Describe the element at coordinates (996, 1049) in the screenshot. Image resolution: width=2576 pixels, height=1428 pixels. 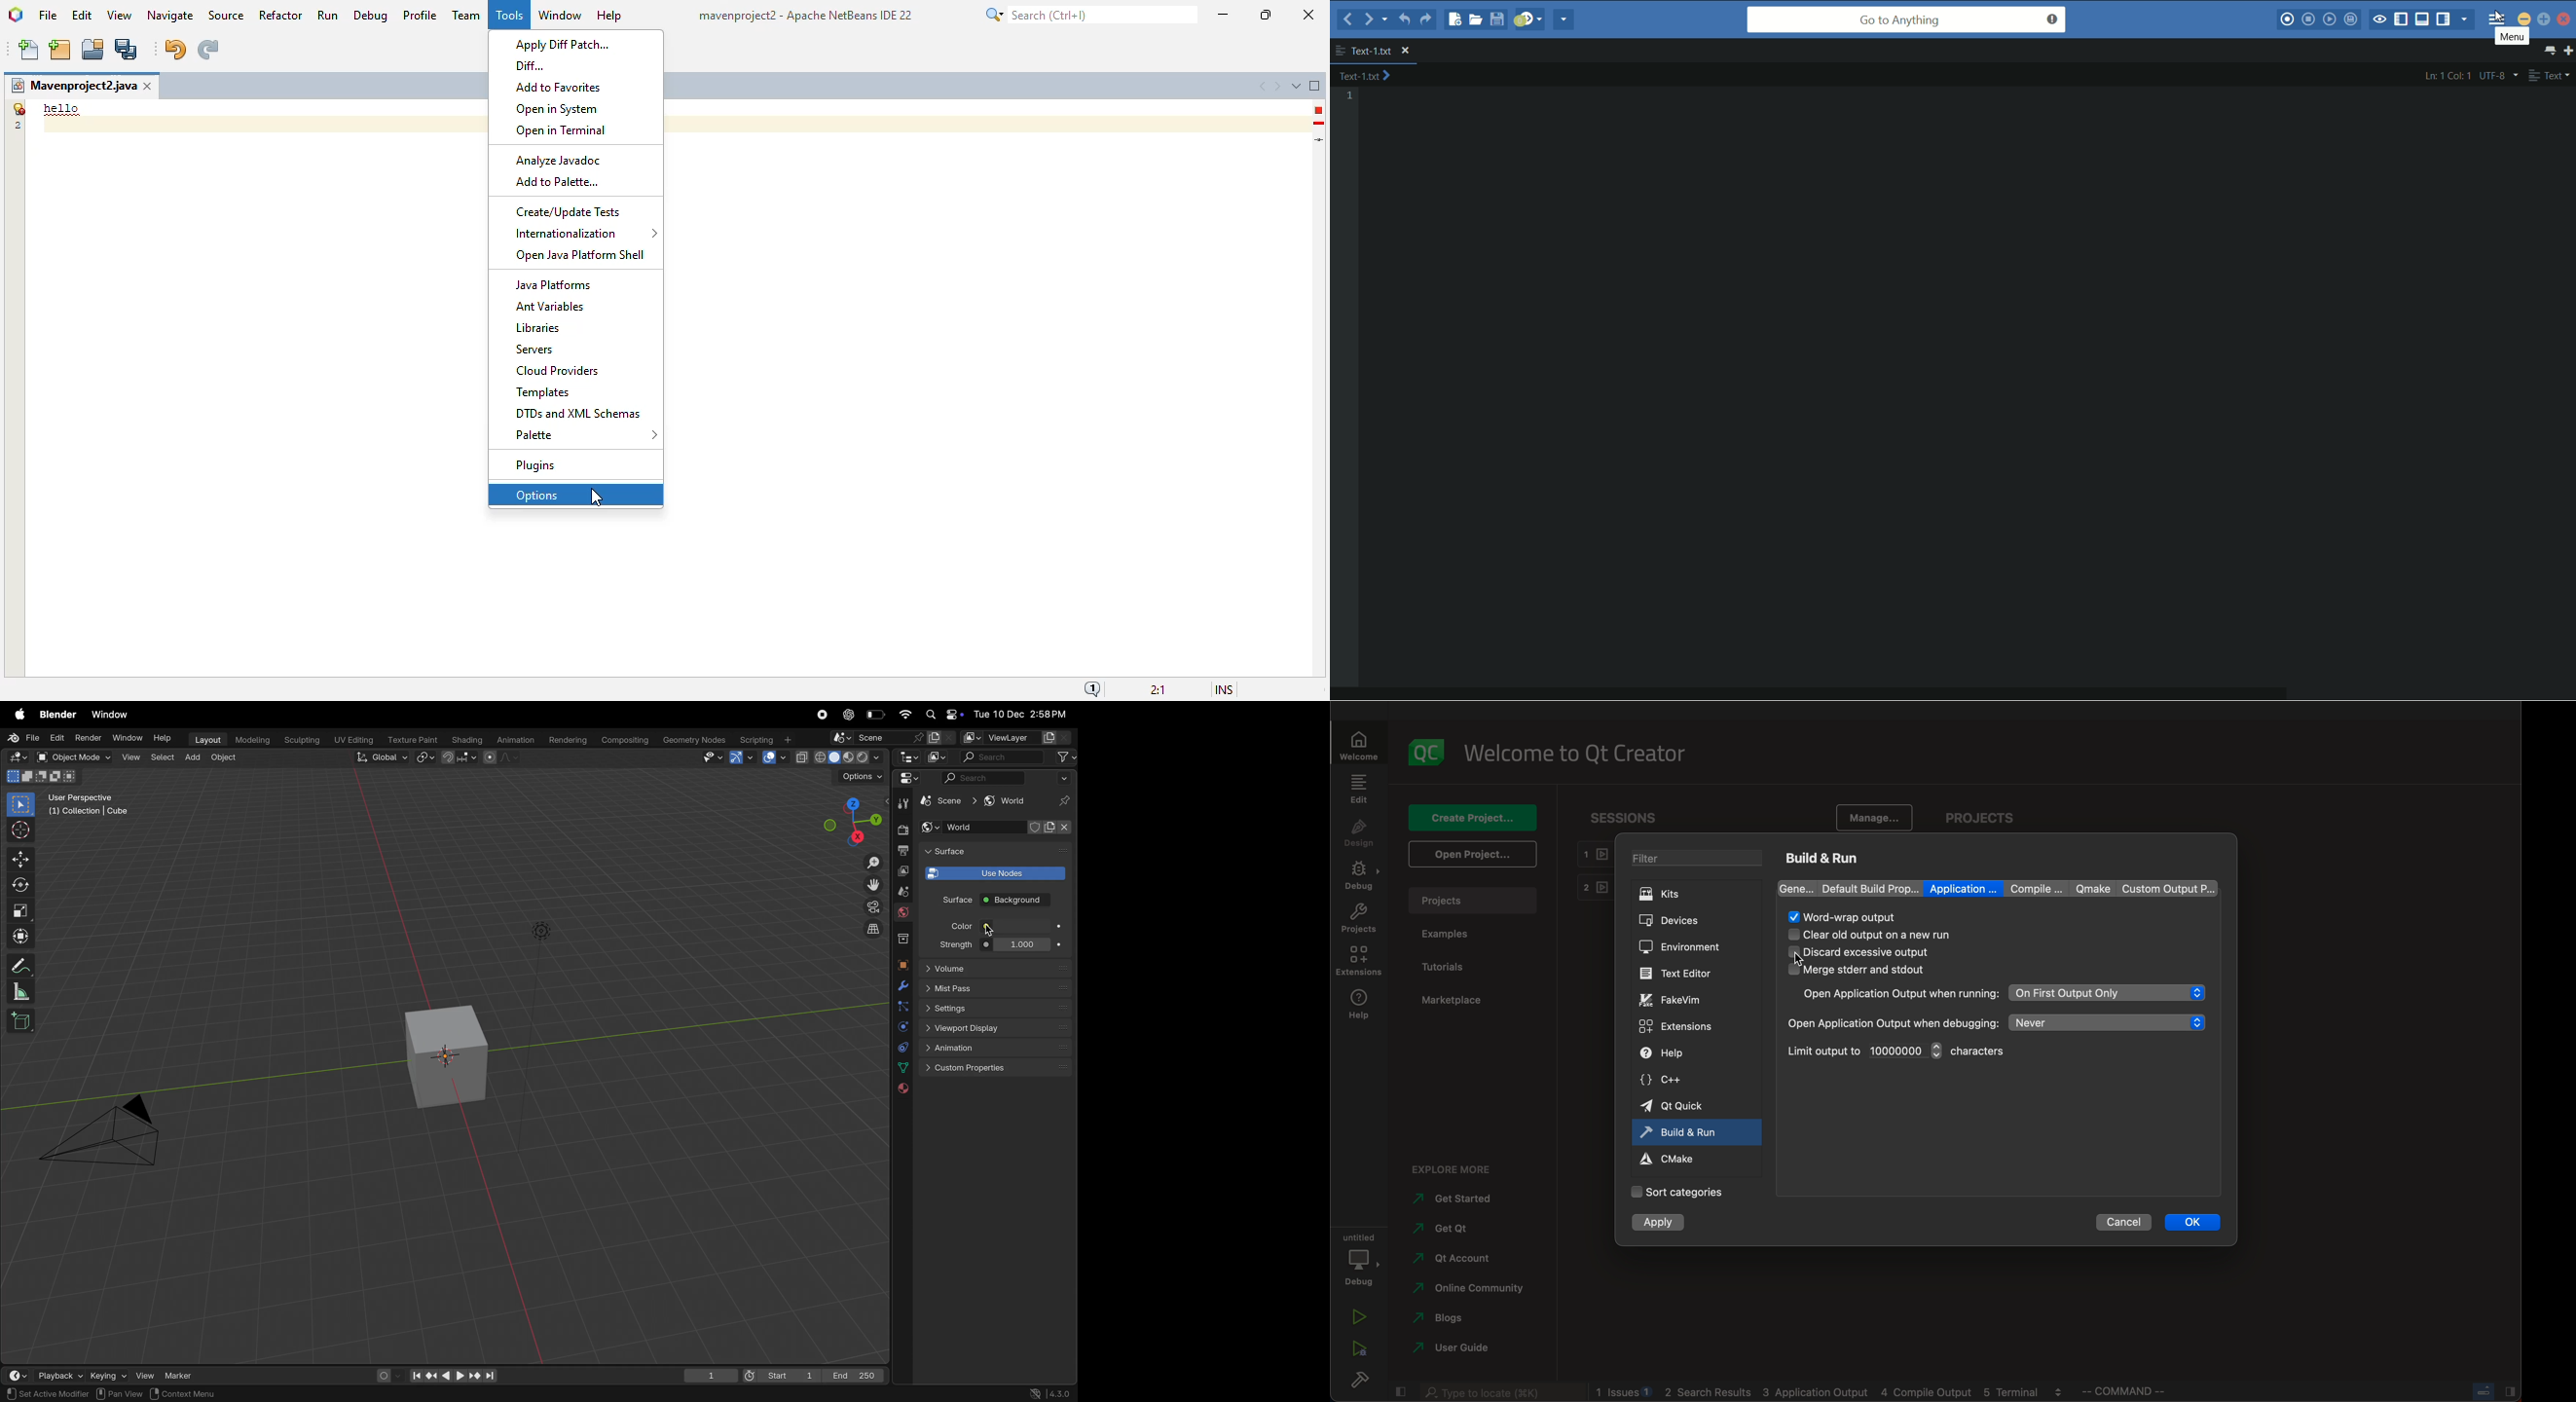
I see `Animation` at that location.